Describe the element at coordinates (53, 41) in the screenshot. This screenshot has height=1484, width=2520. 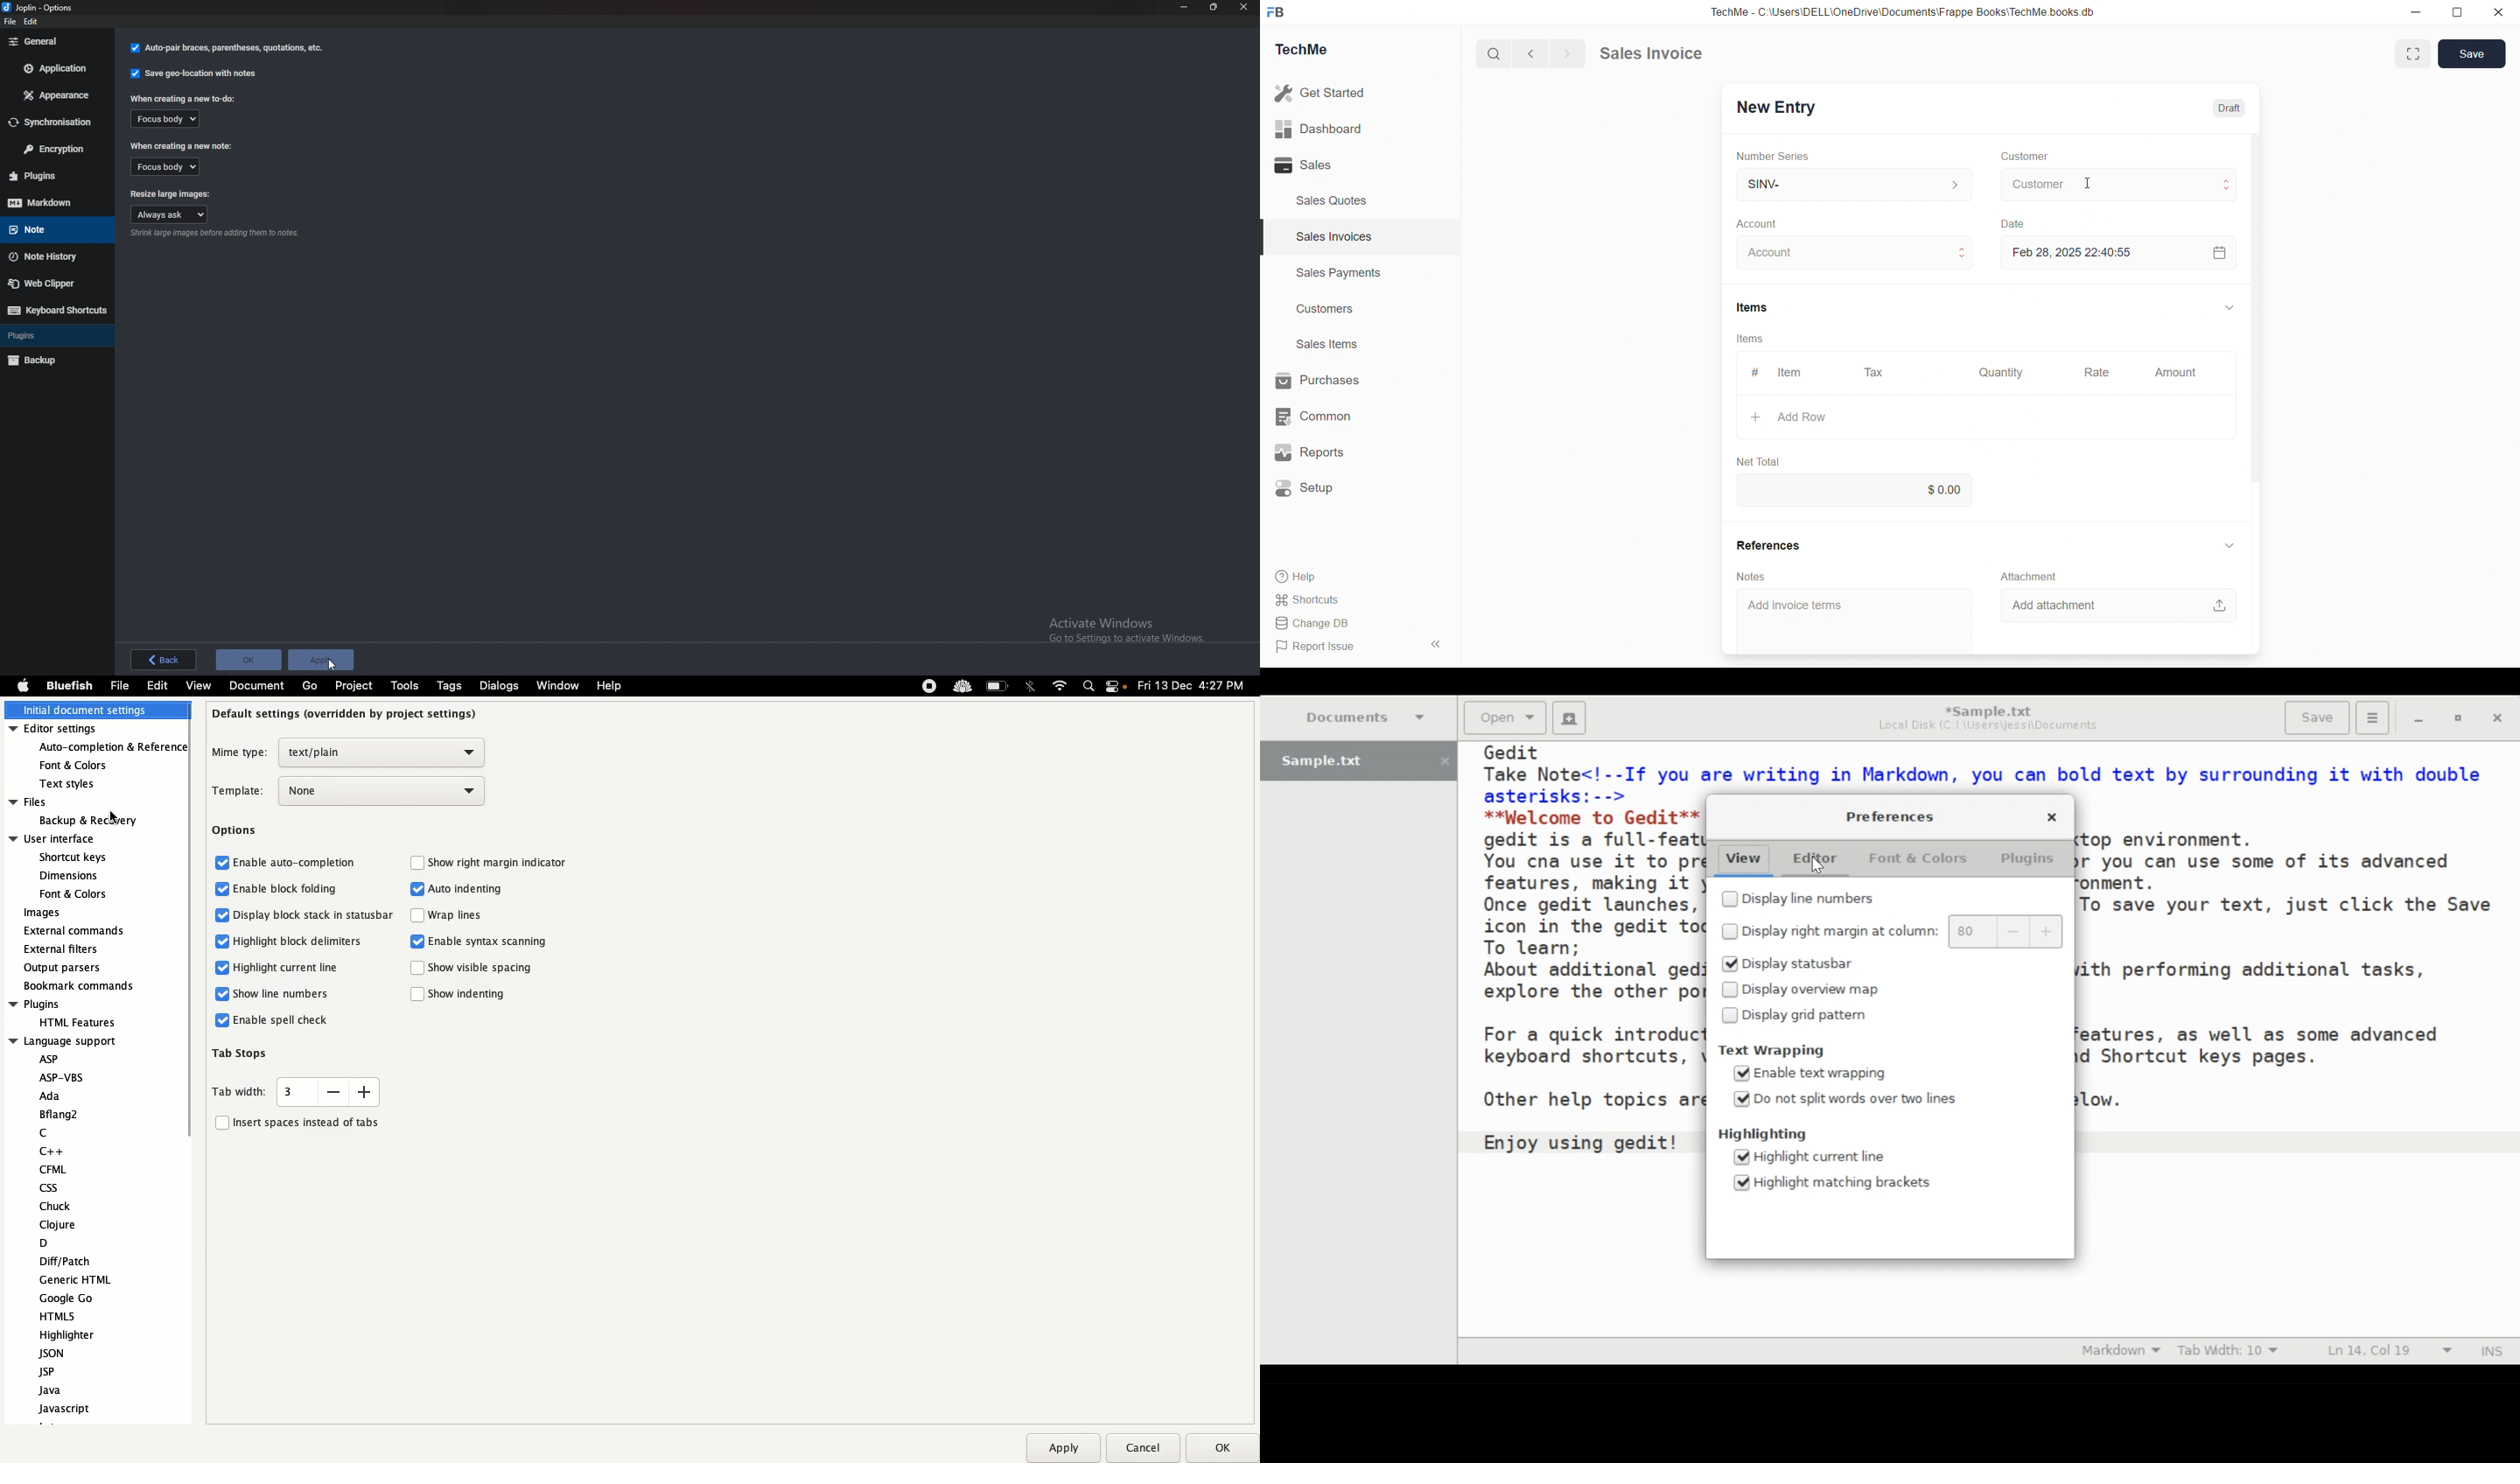
I see `General` at that location.